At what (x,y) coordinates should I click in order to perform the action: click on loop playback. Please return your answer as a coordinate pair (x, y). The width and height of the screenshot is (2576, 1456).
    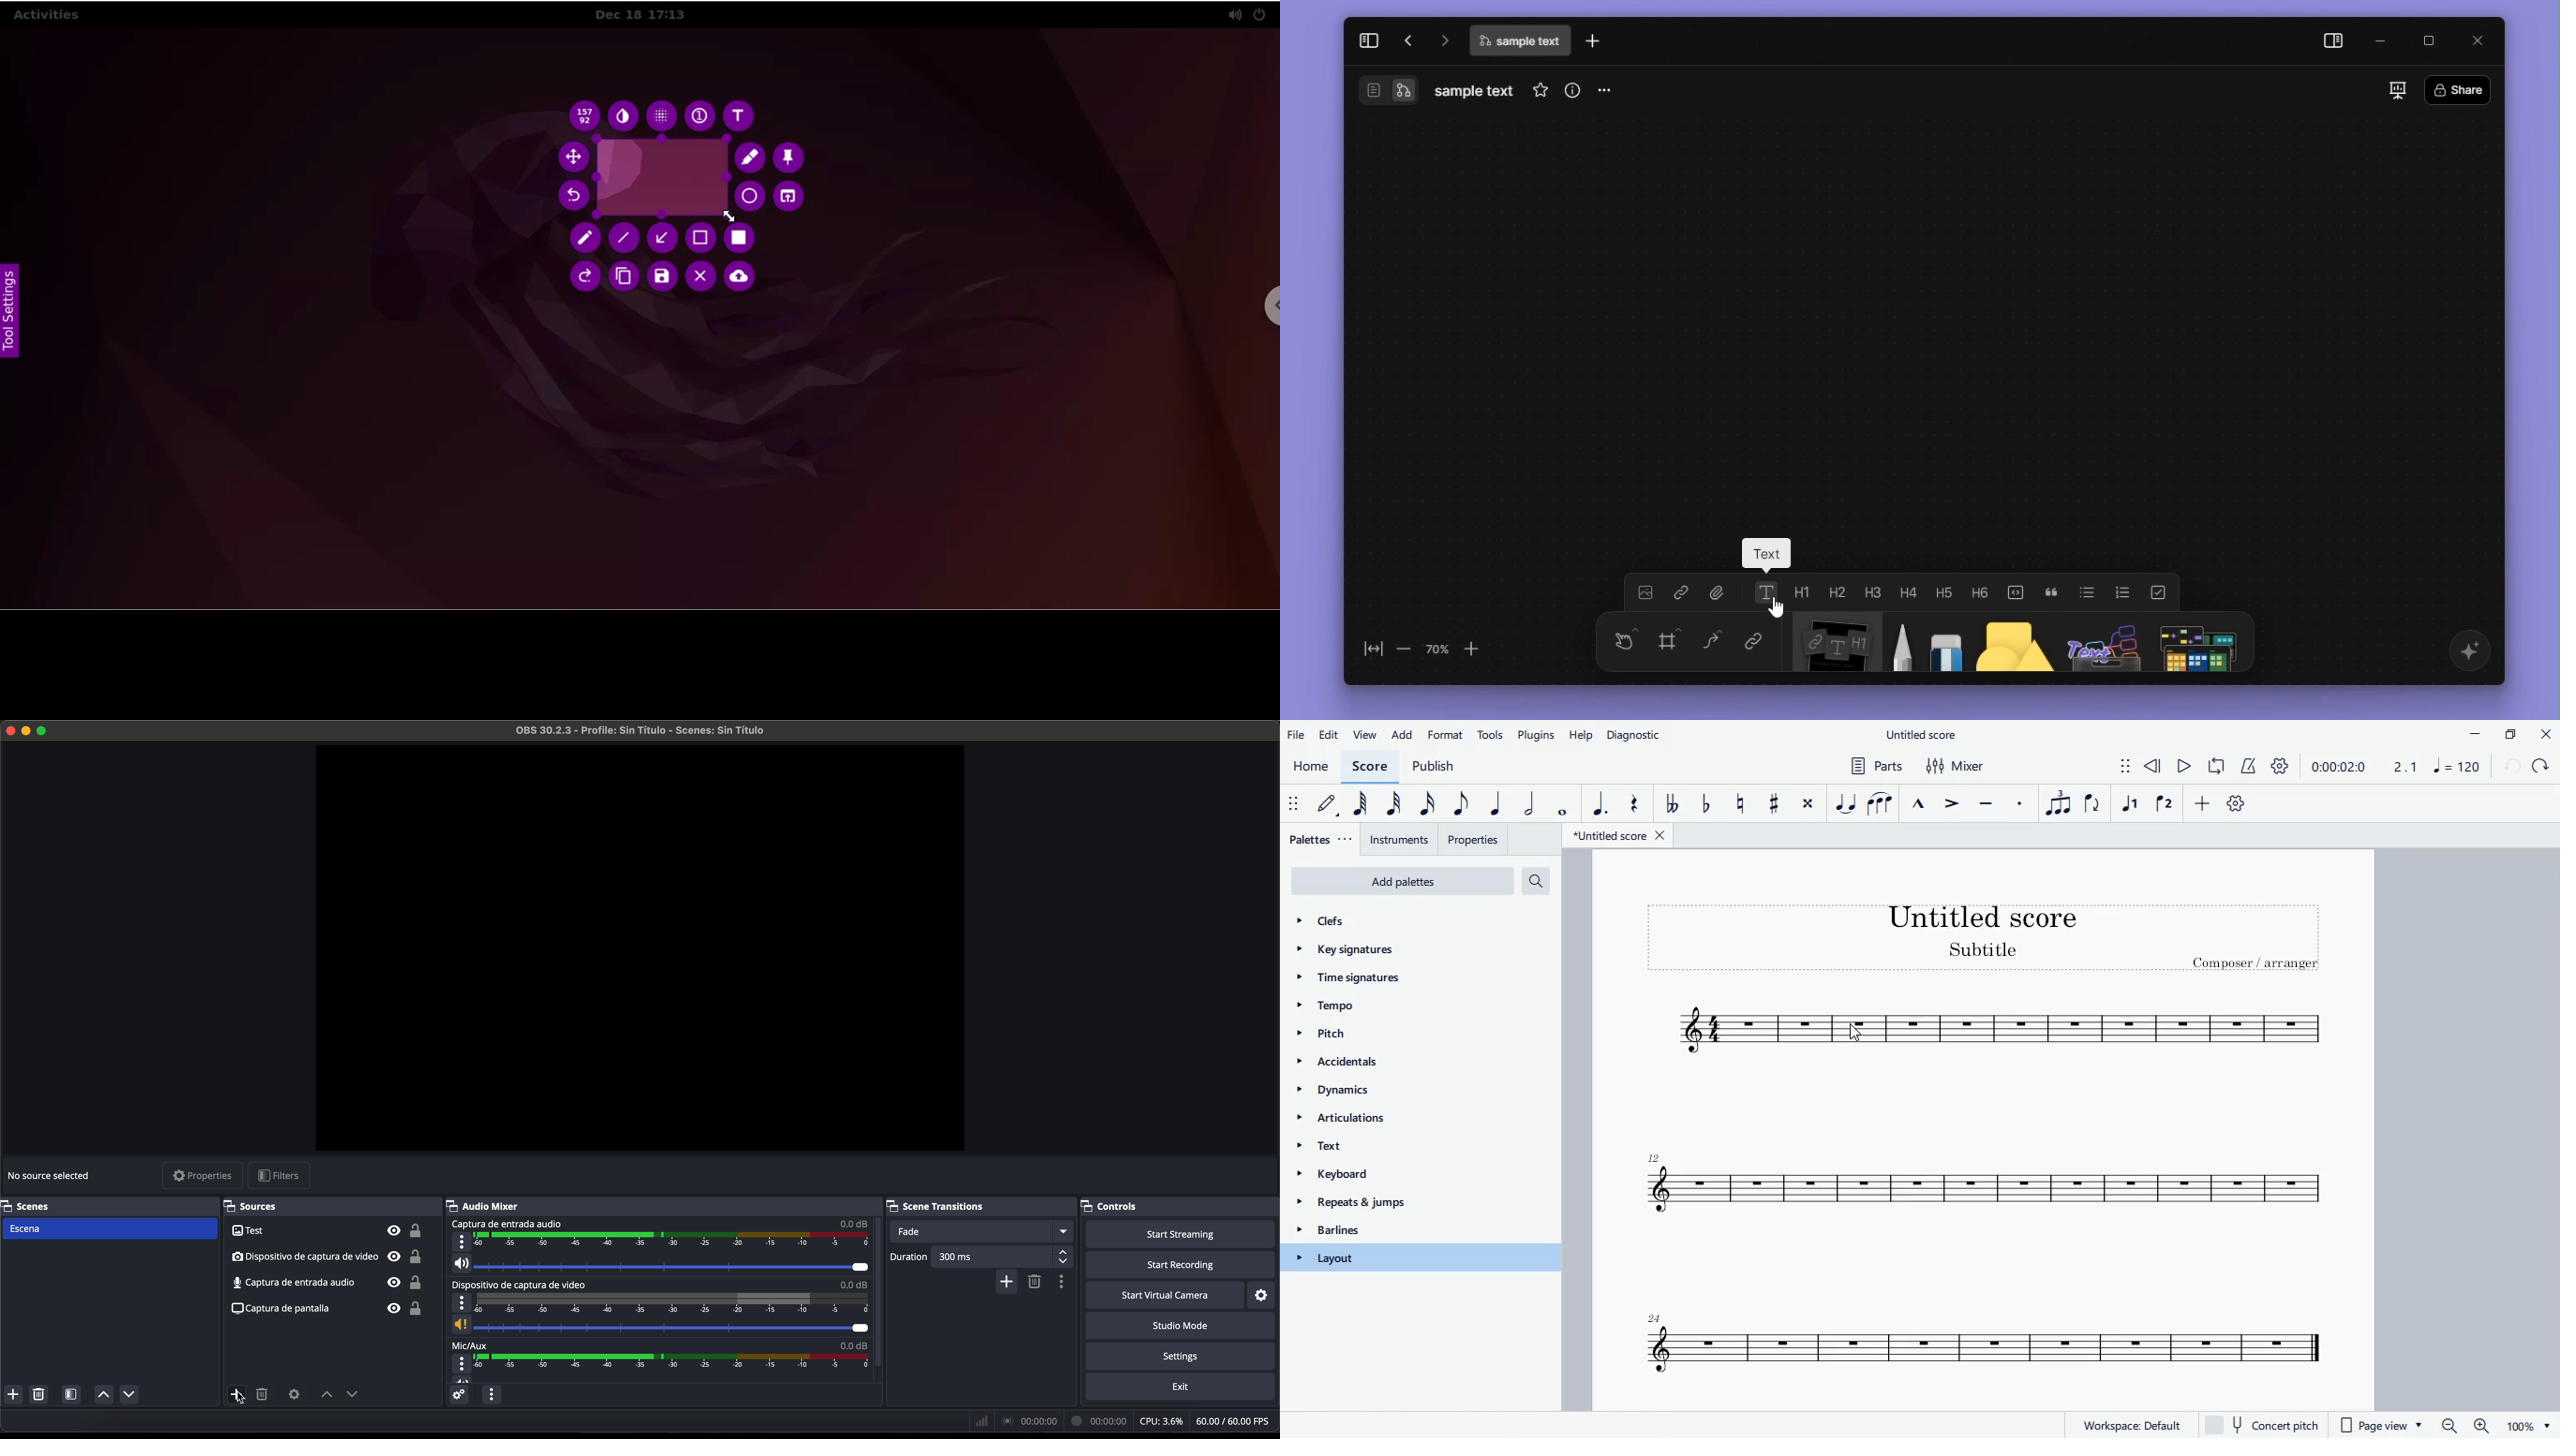
    Looking at the image, I should click on (2218, 766).